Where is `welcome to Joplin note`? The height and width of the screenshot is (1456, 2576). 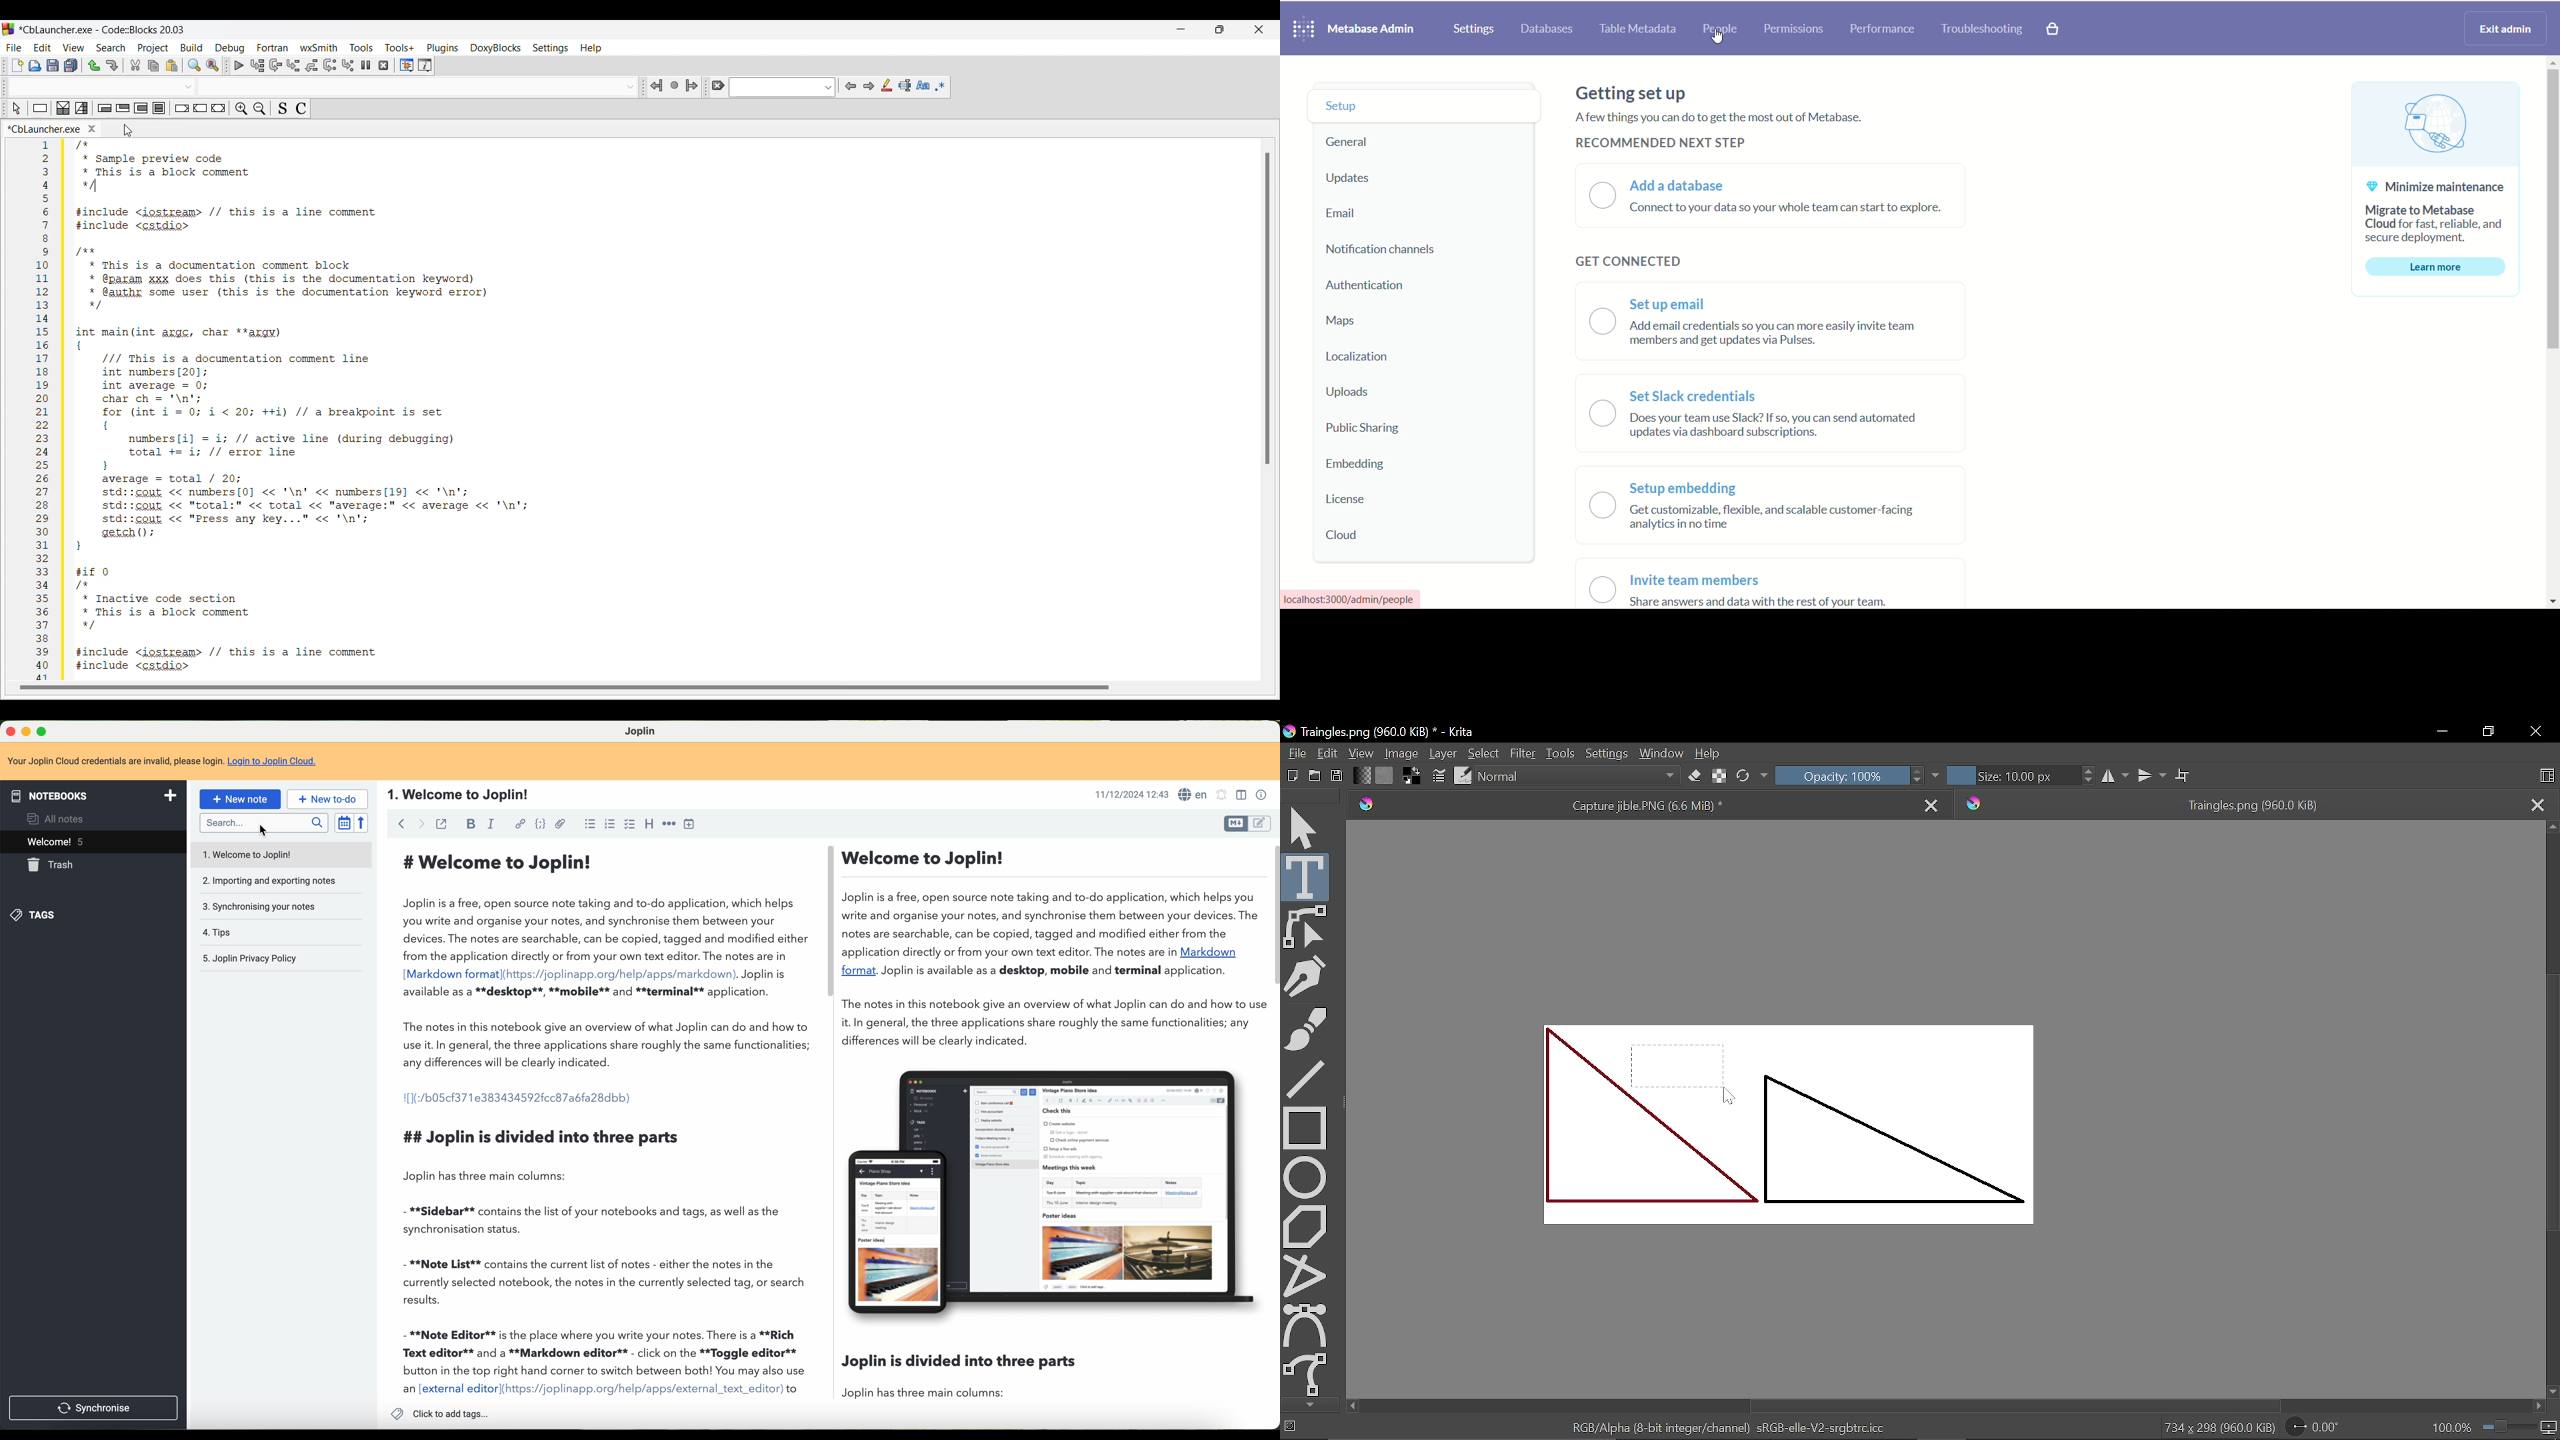 welcome to Joplin note is located at coordinates (280, 855).